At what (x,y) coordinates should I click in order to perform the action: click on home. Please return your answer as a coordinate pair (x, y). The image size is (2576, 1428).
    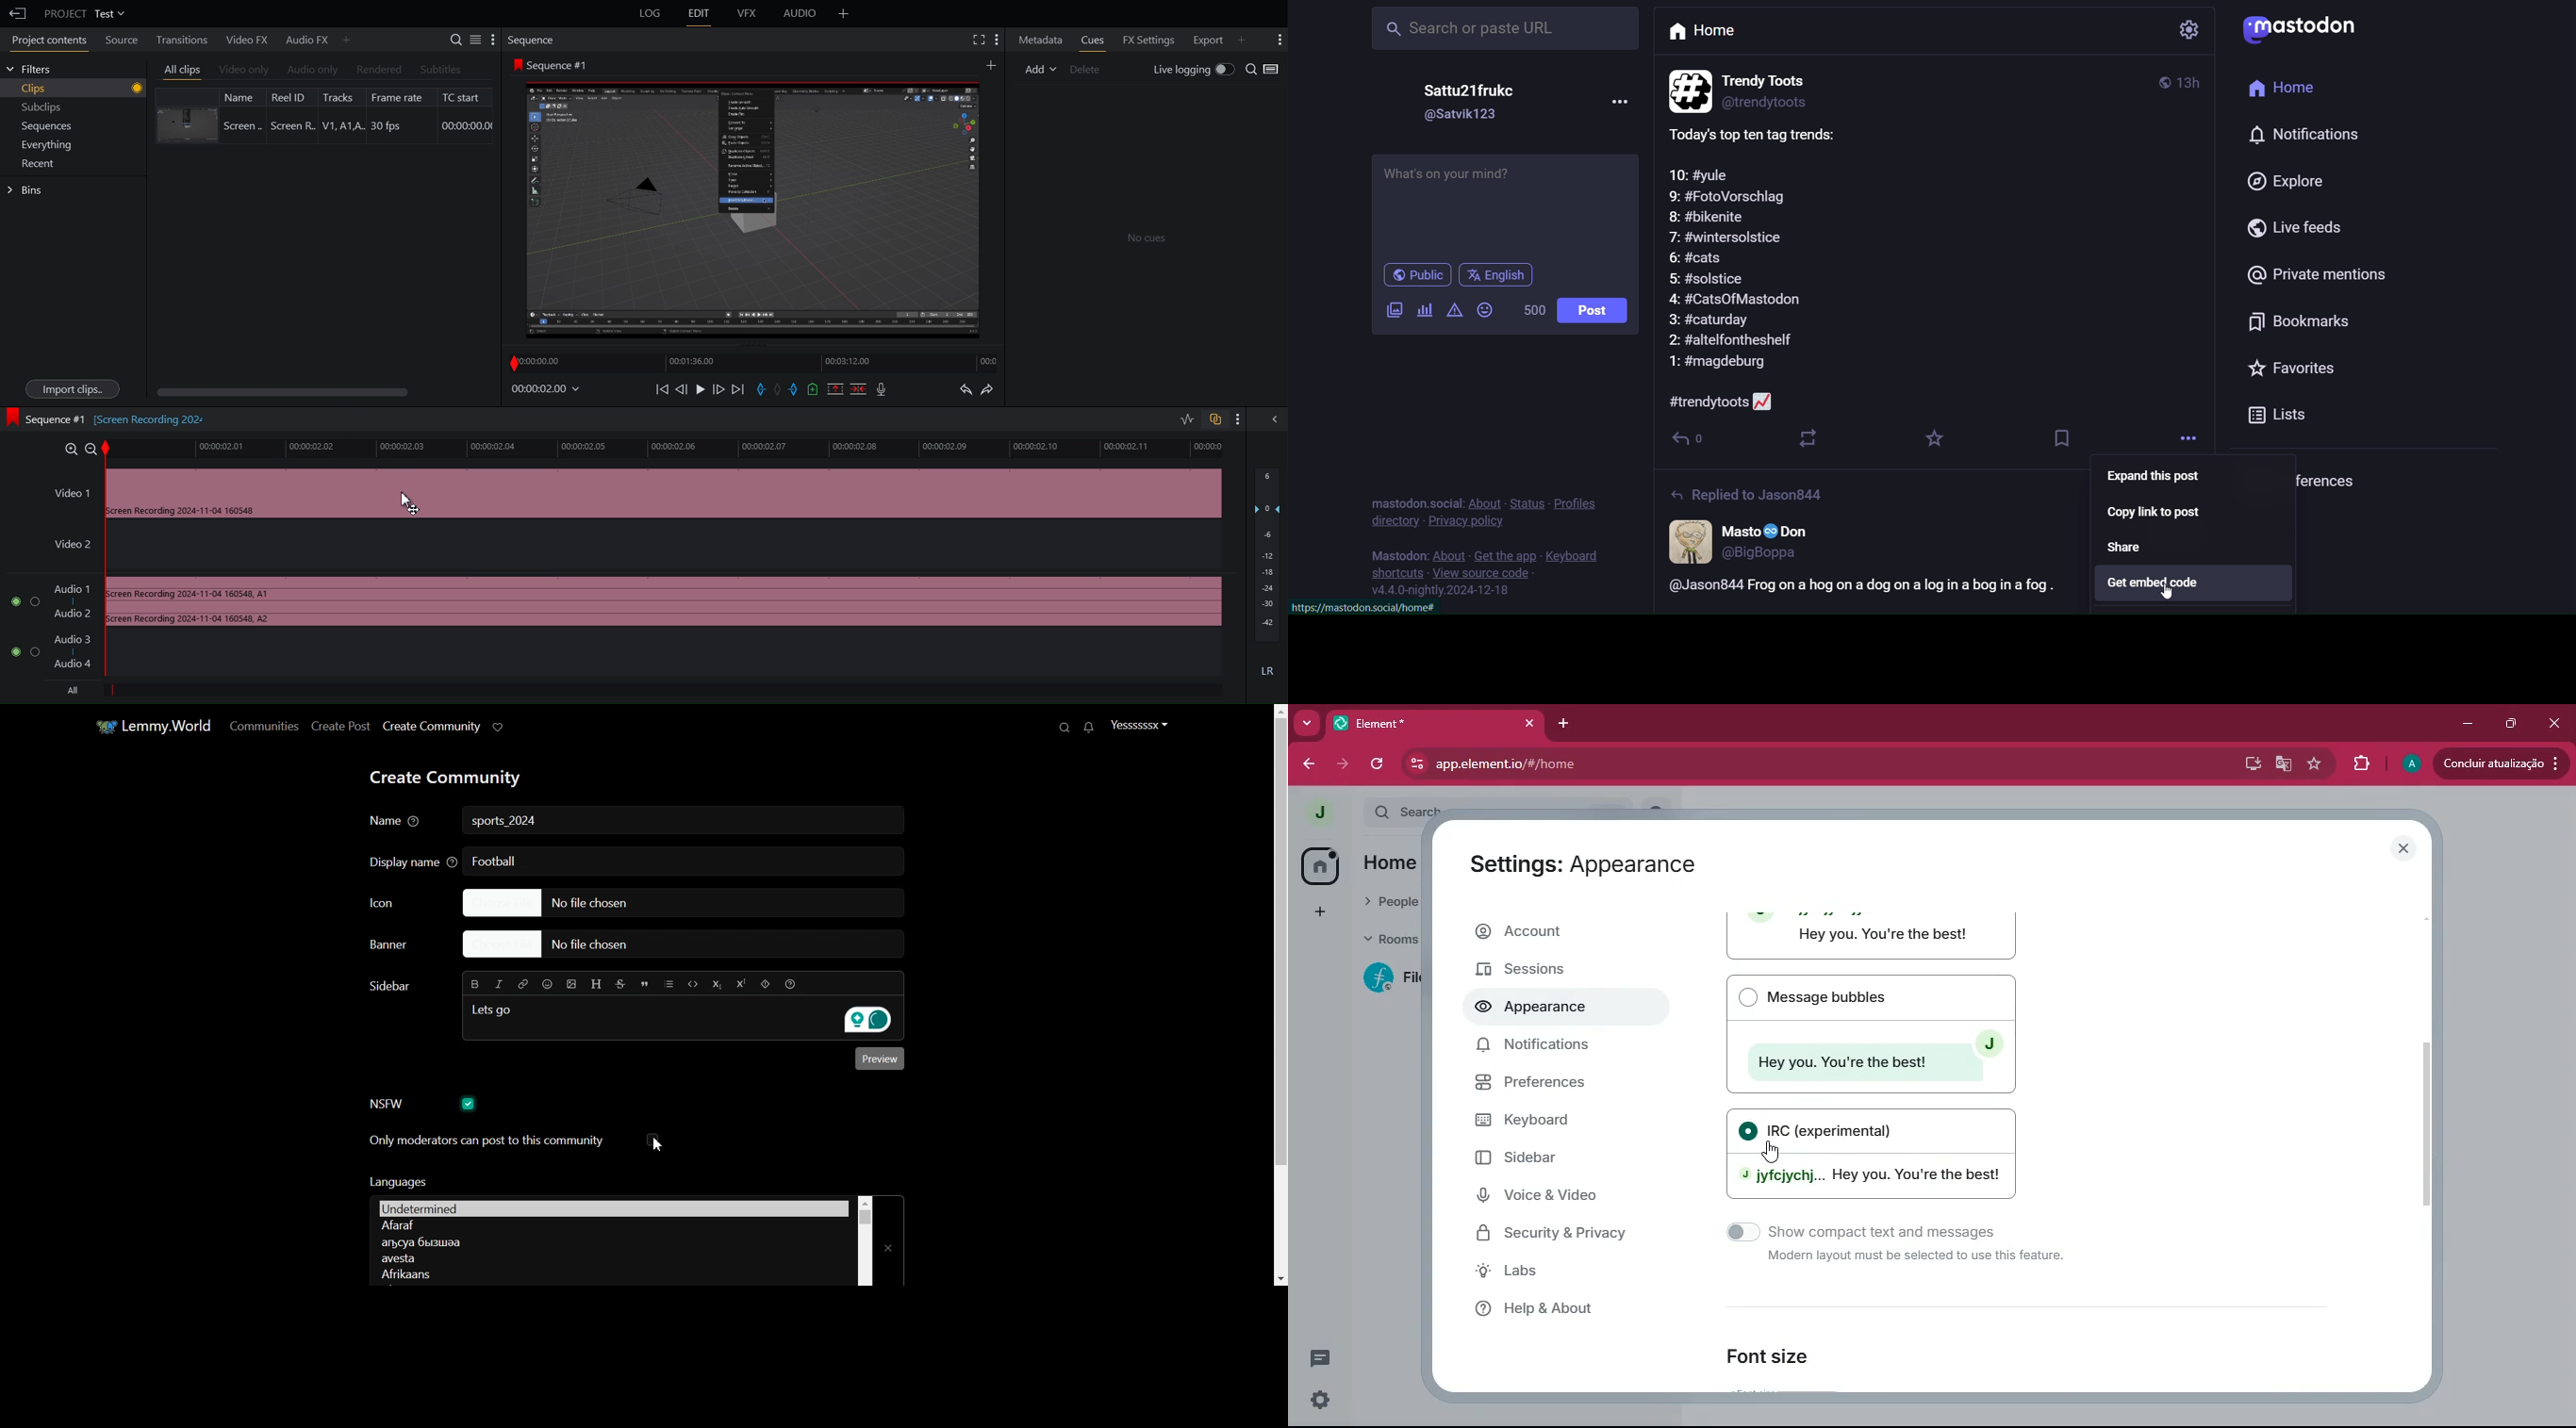
    Looking at the image, I should click on (1737, 35).